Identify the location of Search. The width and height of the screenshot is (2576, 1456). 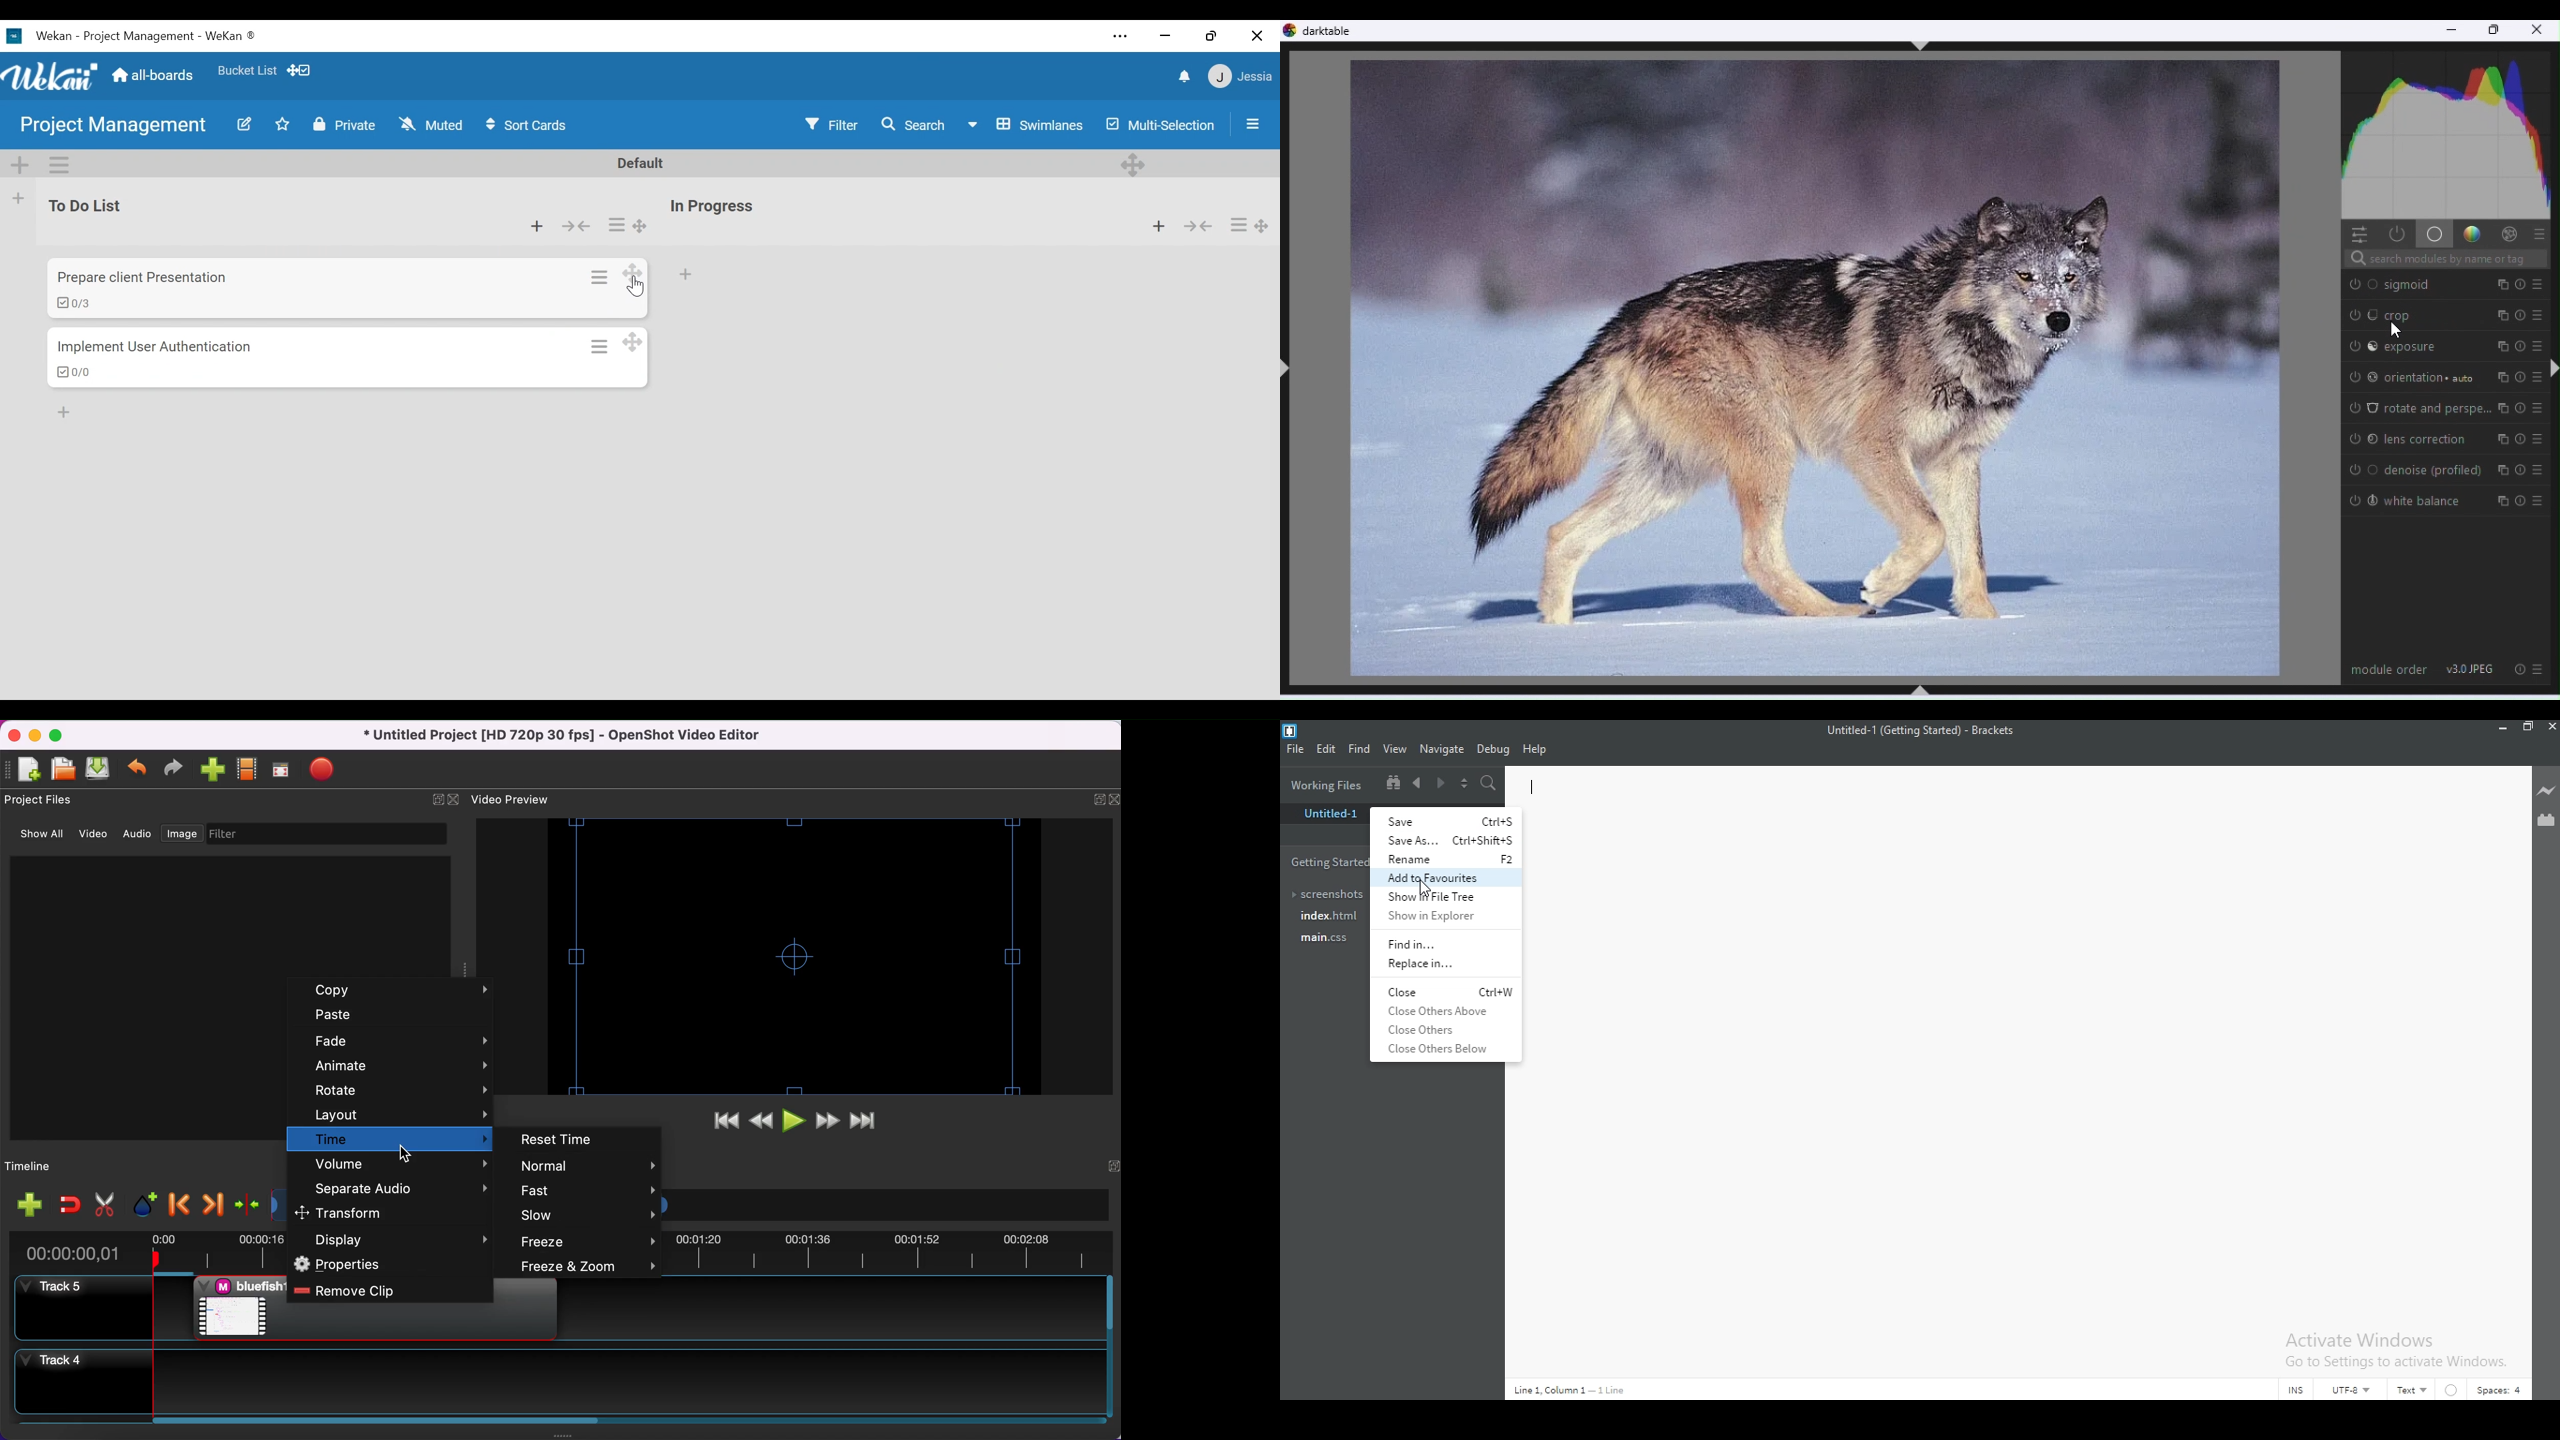
(915, 127).